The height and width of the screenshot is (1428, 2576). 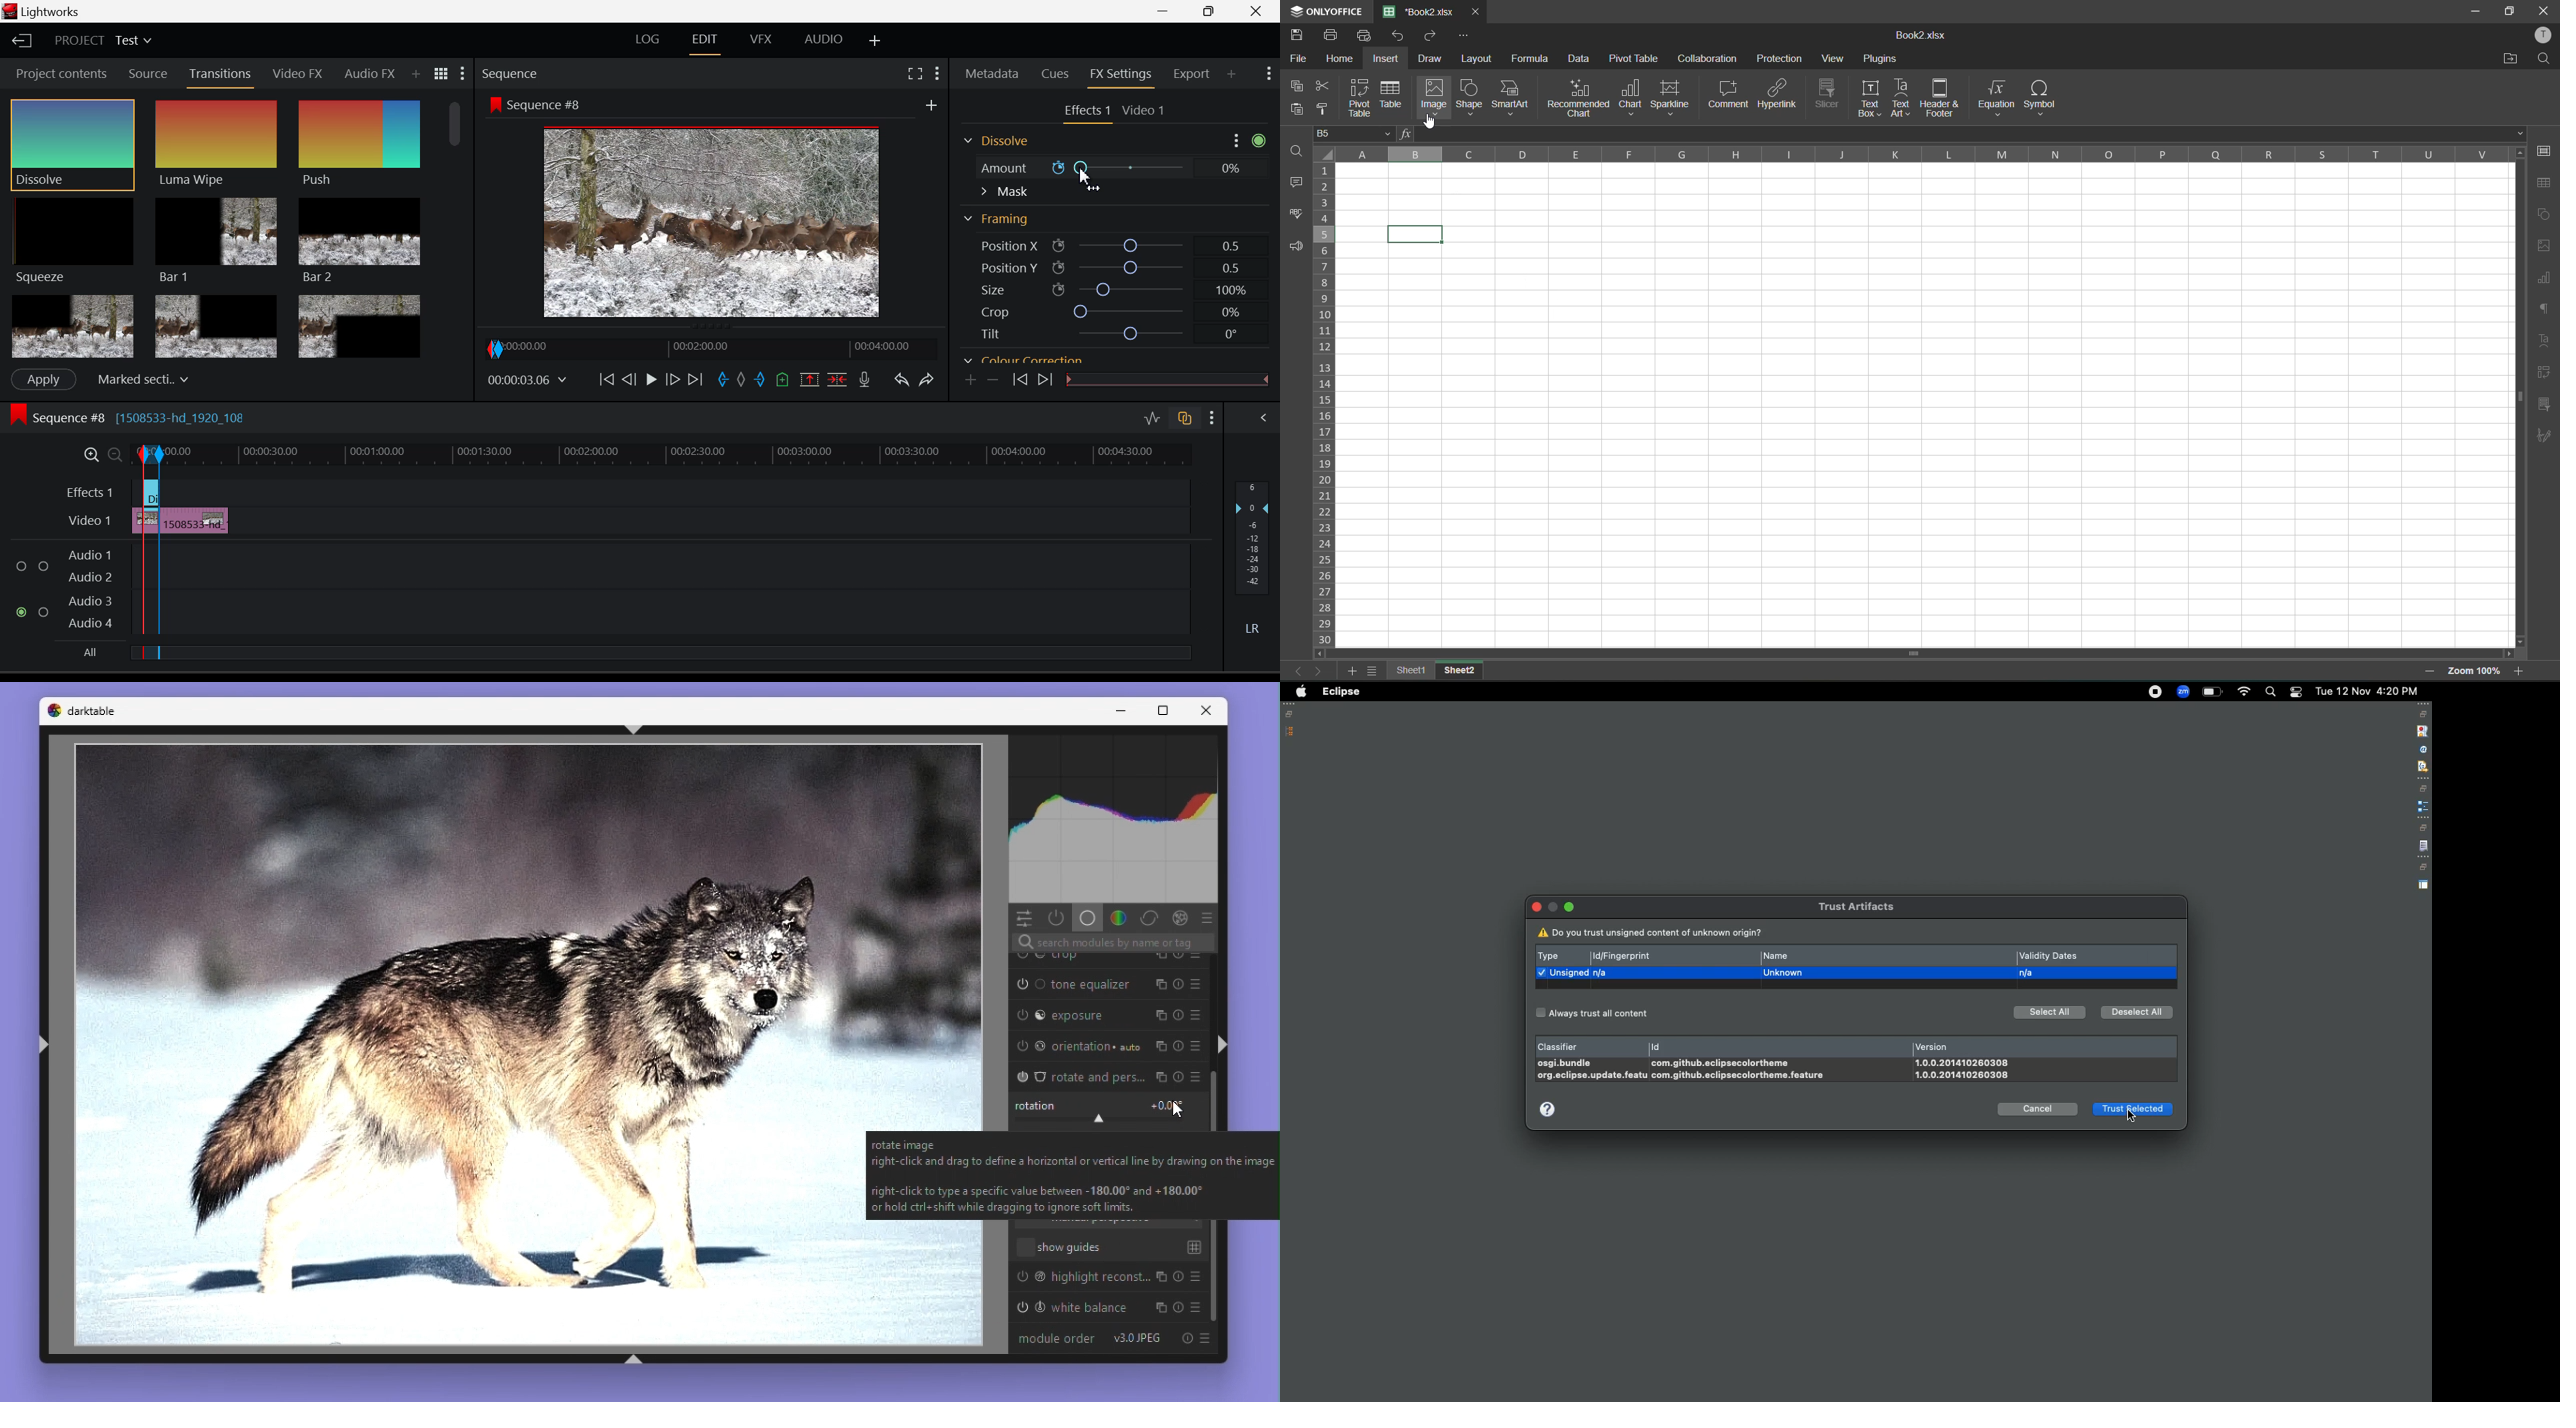 I want to click on Apple logo, so click(x=1300, y=692).